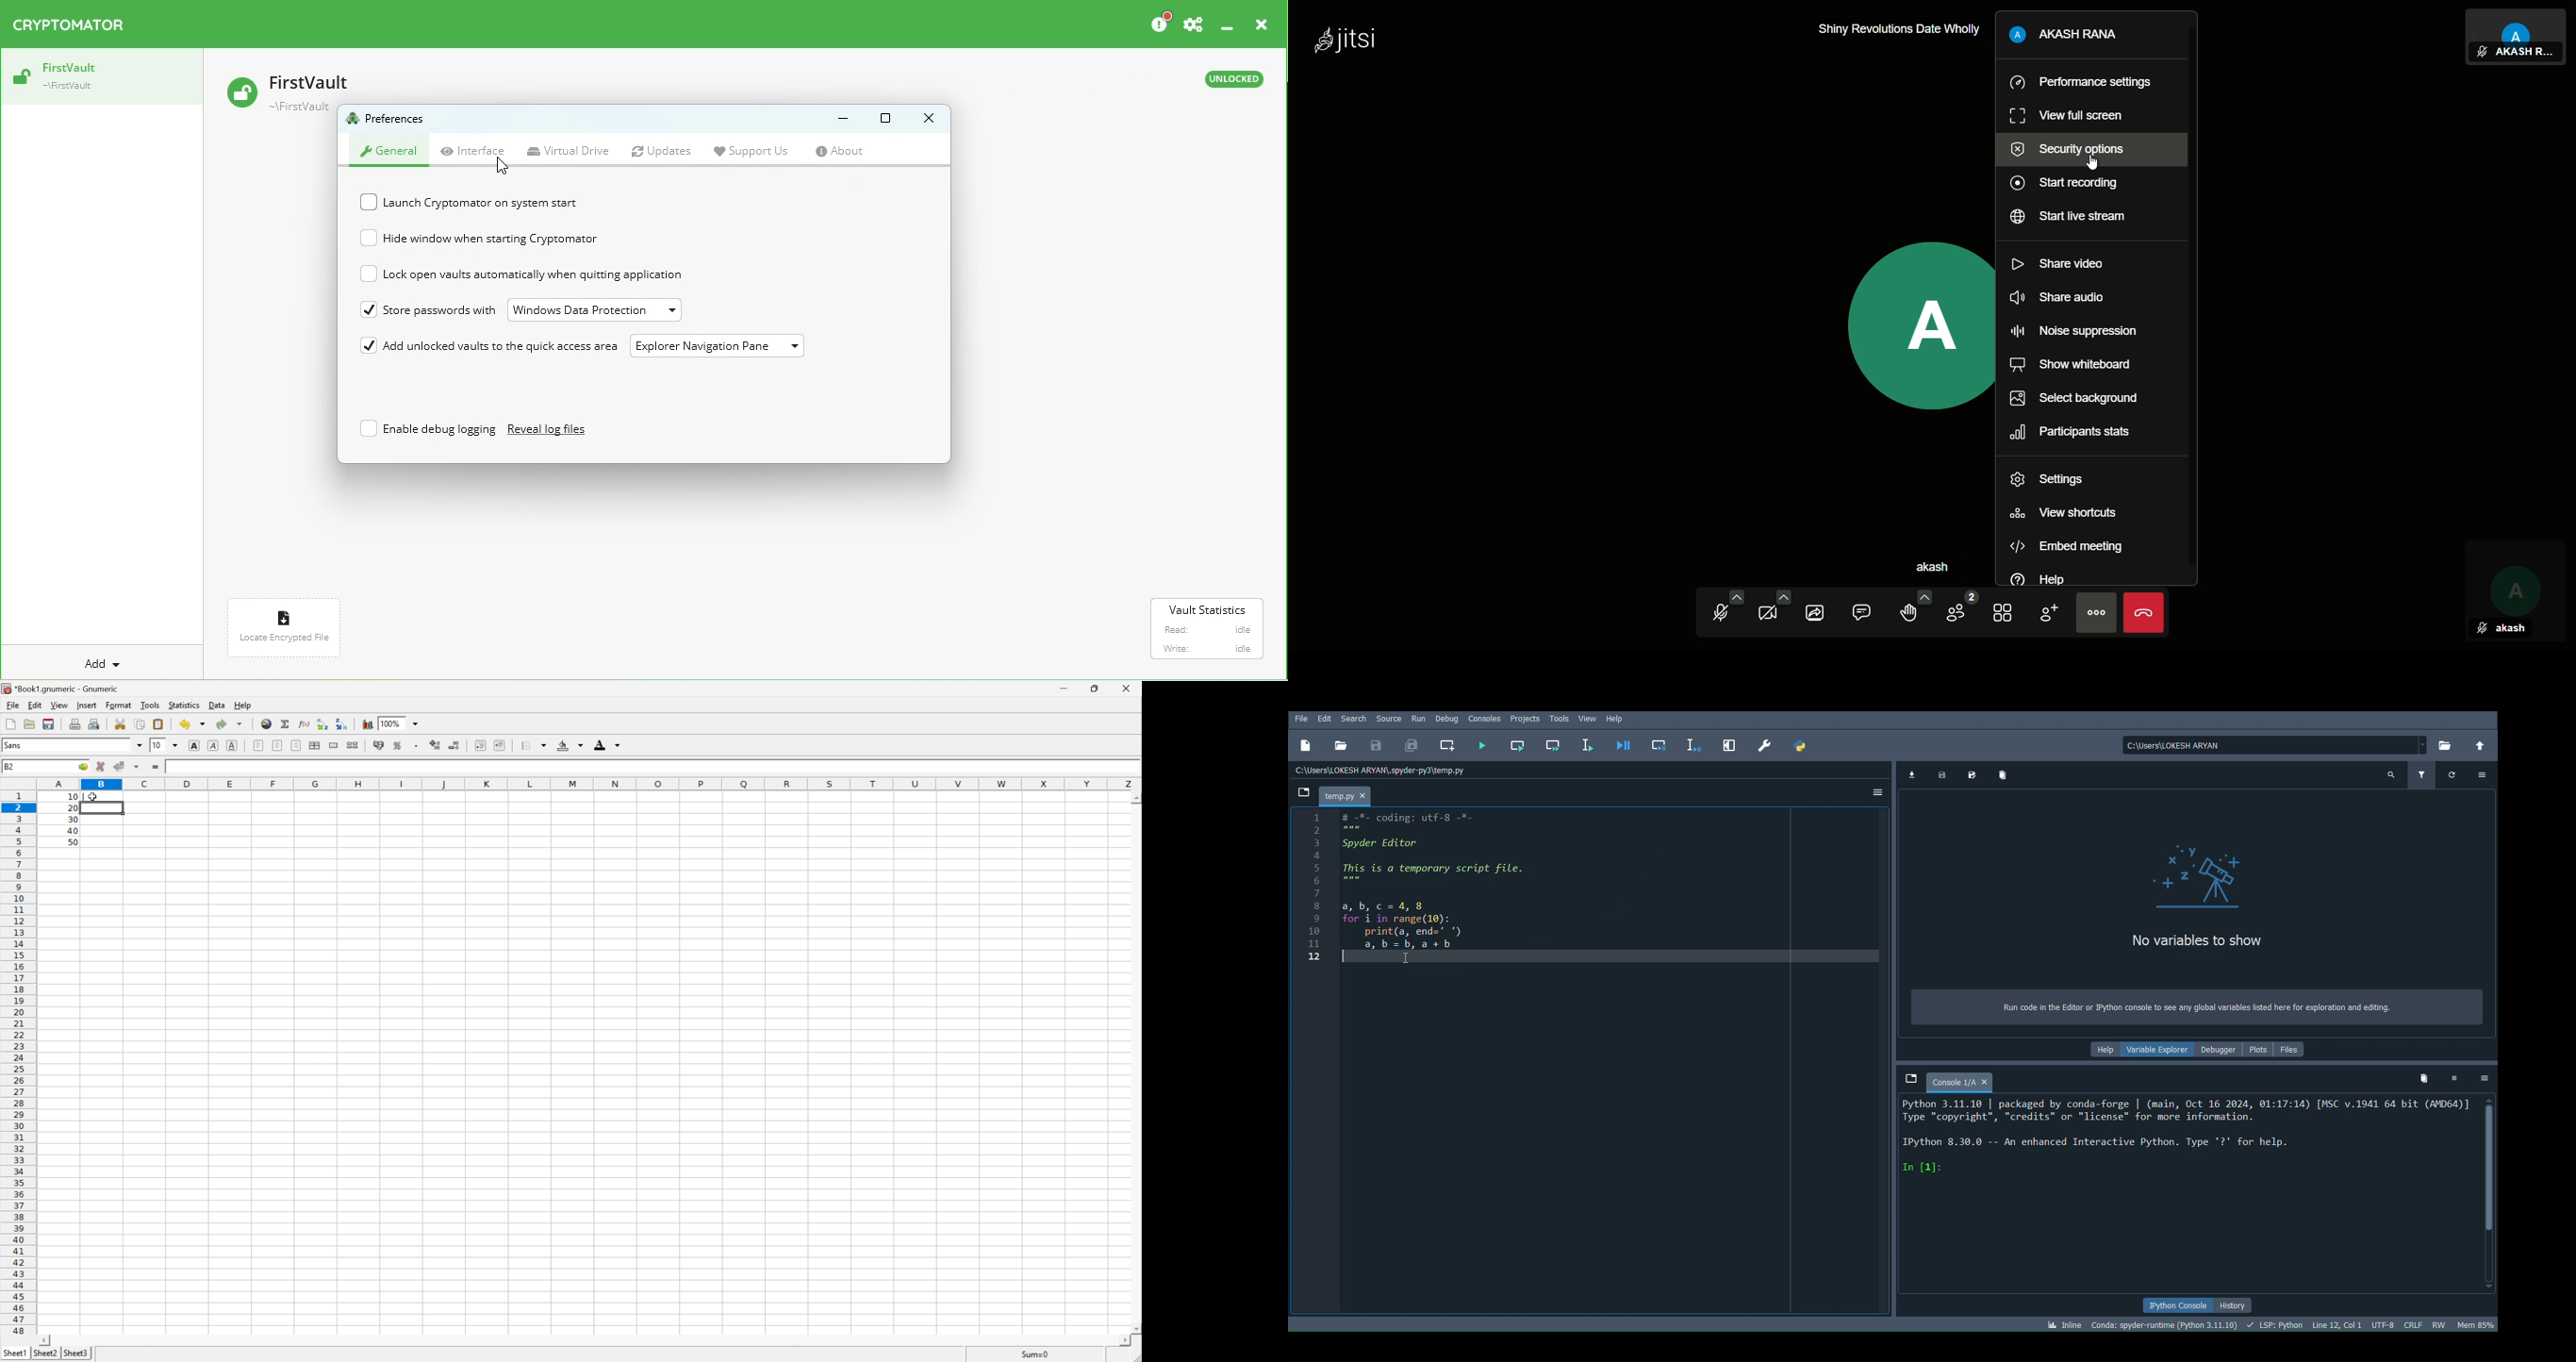 The height and width of the screenshot is (1372, 2576). I want to click on Tools, so click(149, 704).